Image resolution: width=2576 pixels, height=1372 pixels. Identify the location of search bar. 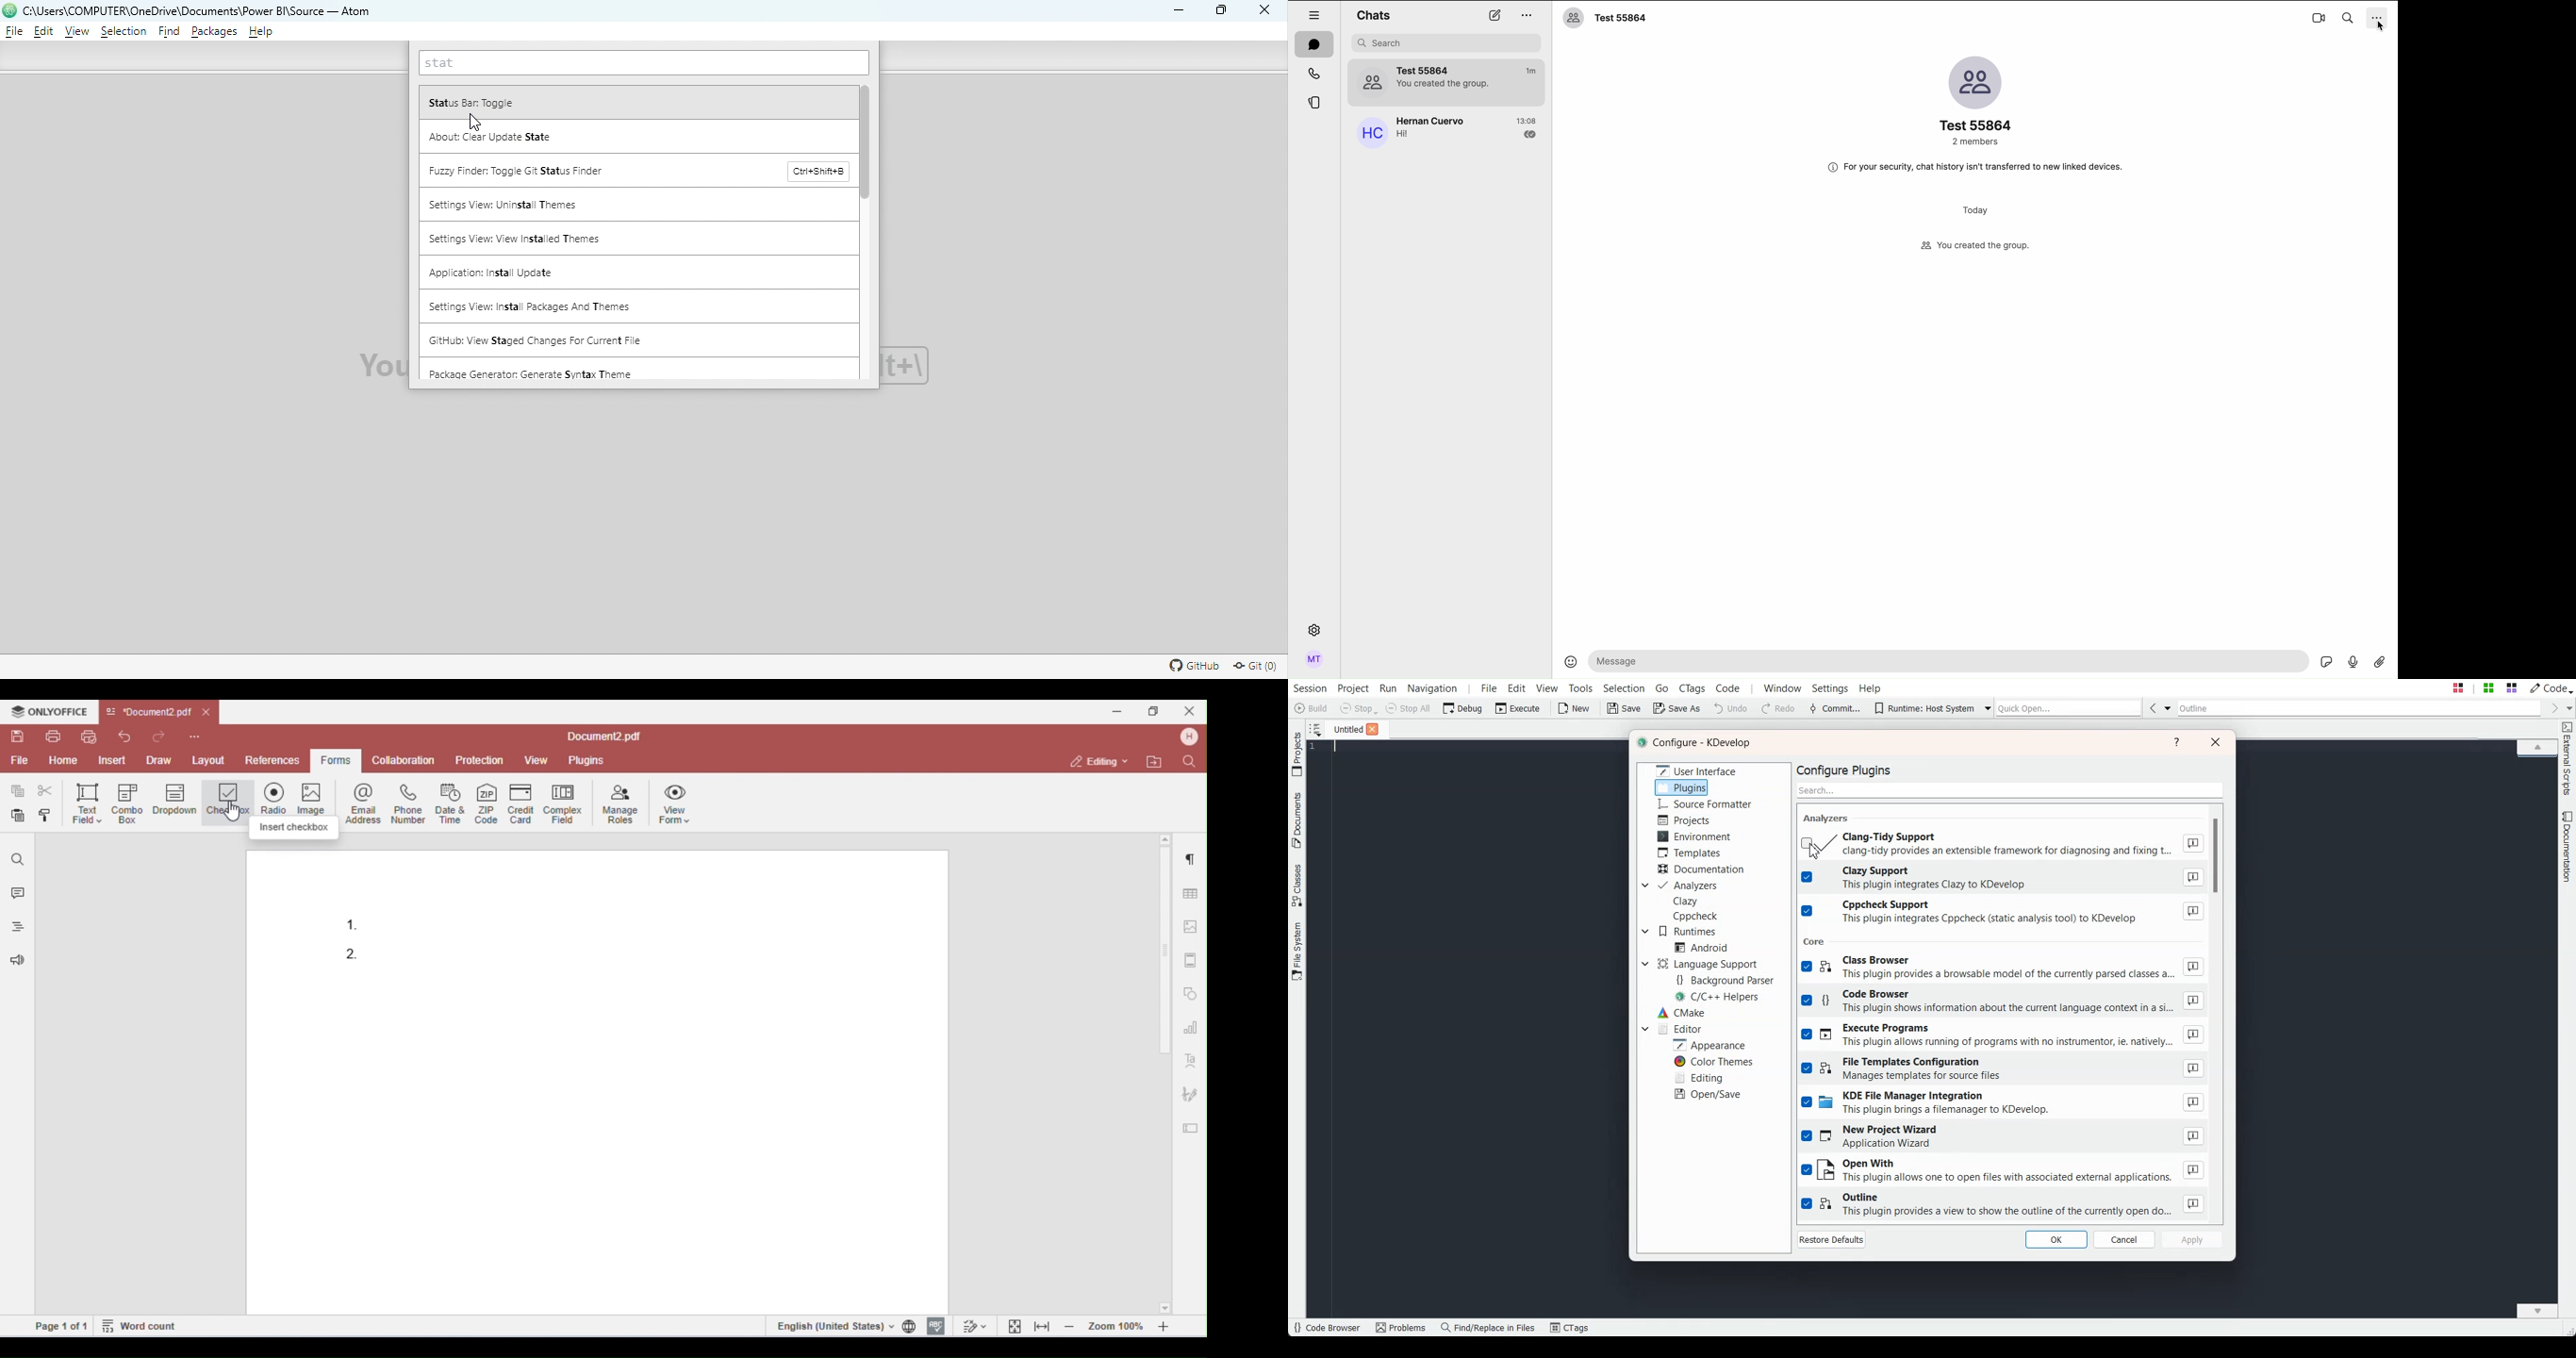
(1448, 43).